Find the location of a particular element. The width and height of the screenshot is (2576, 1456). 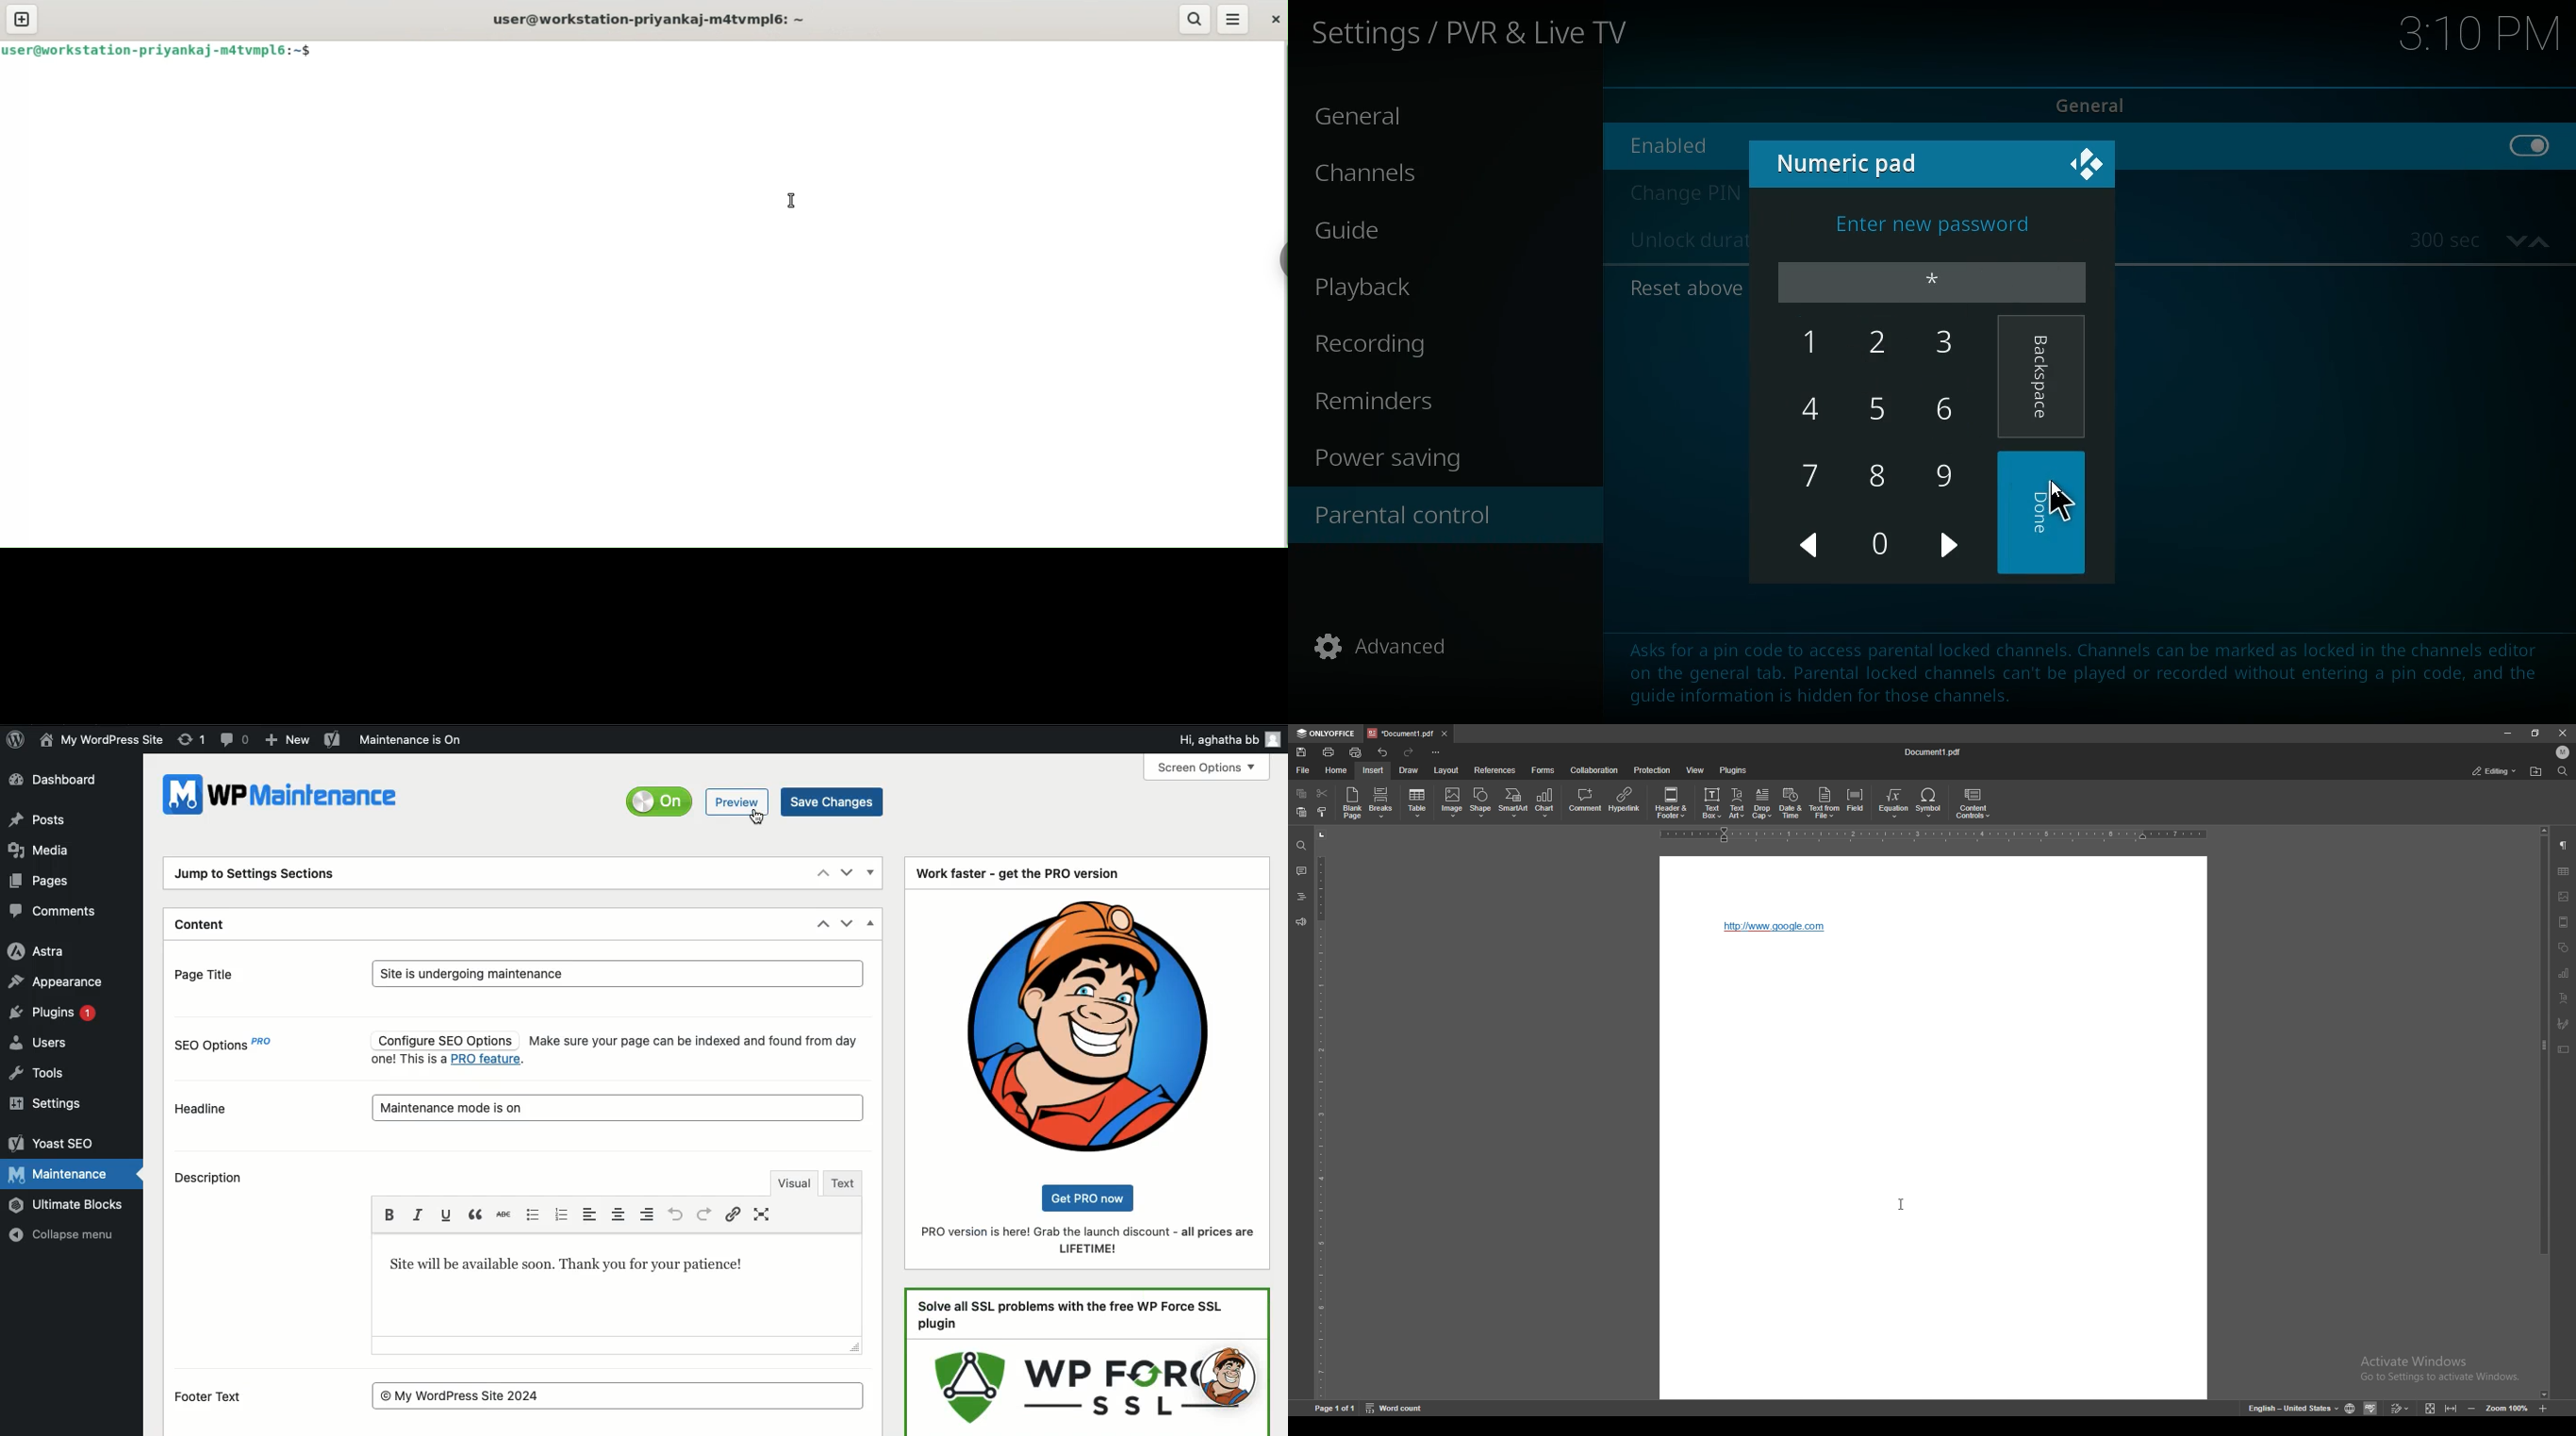

settings is located at coordinates (1475, 37).